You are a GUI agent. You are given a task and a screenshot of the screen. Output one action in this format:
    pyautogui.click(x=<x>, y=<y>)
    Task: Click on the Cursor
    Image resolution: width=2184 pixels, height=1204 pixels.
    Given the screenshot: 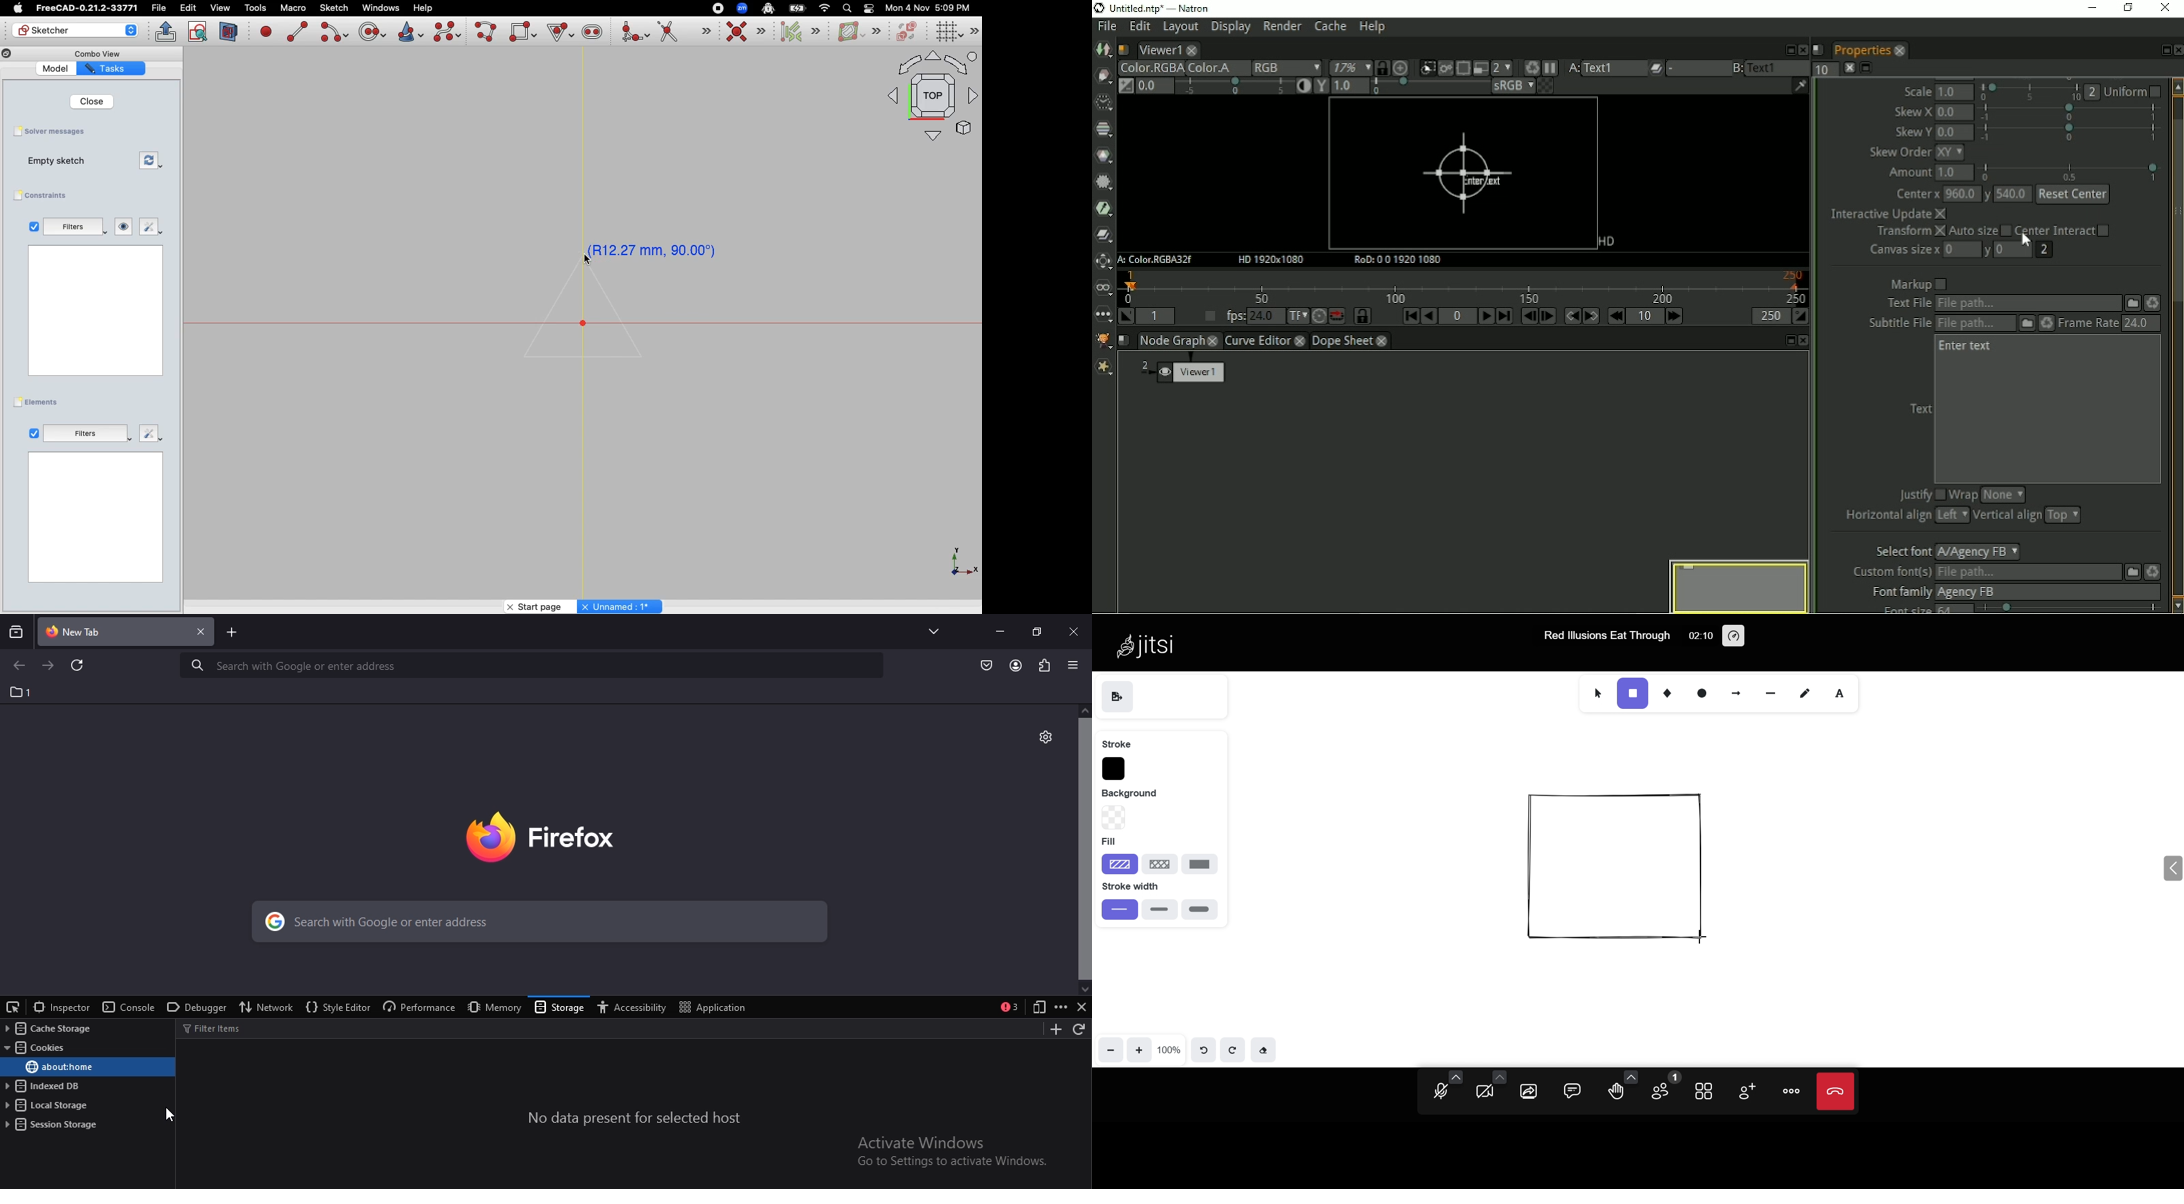 What is the action you would take?
    pyautogui.click(x=594, y=261)
    